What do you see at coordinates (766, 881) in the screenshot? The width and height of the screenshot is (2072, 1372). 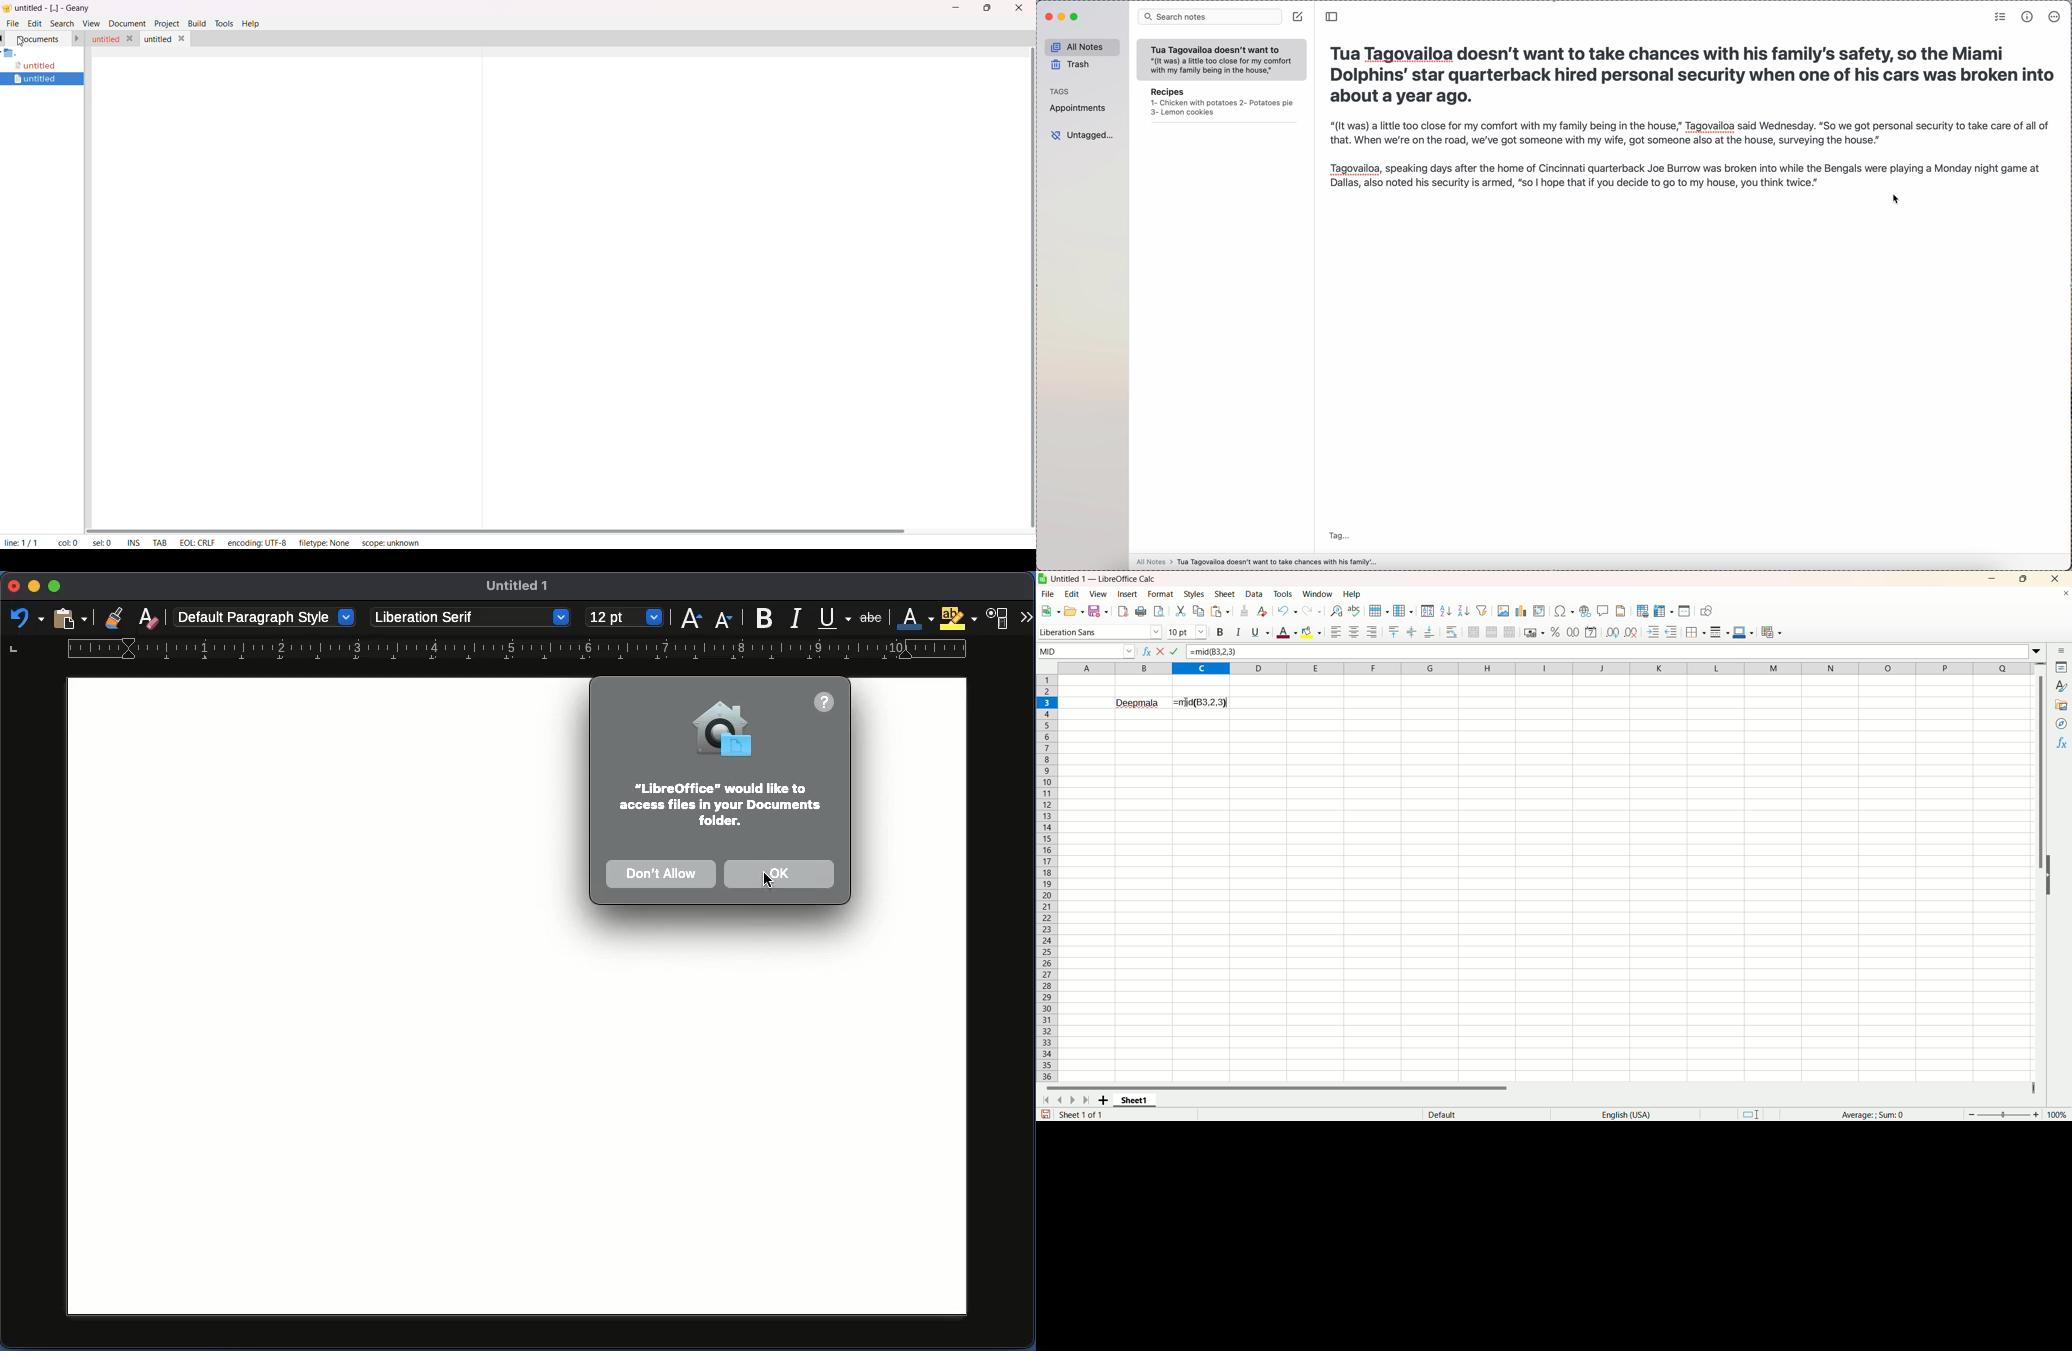 I see `Cursor` at bounding box center [766, 881].